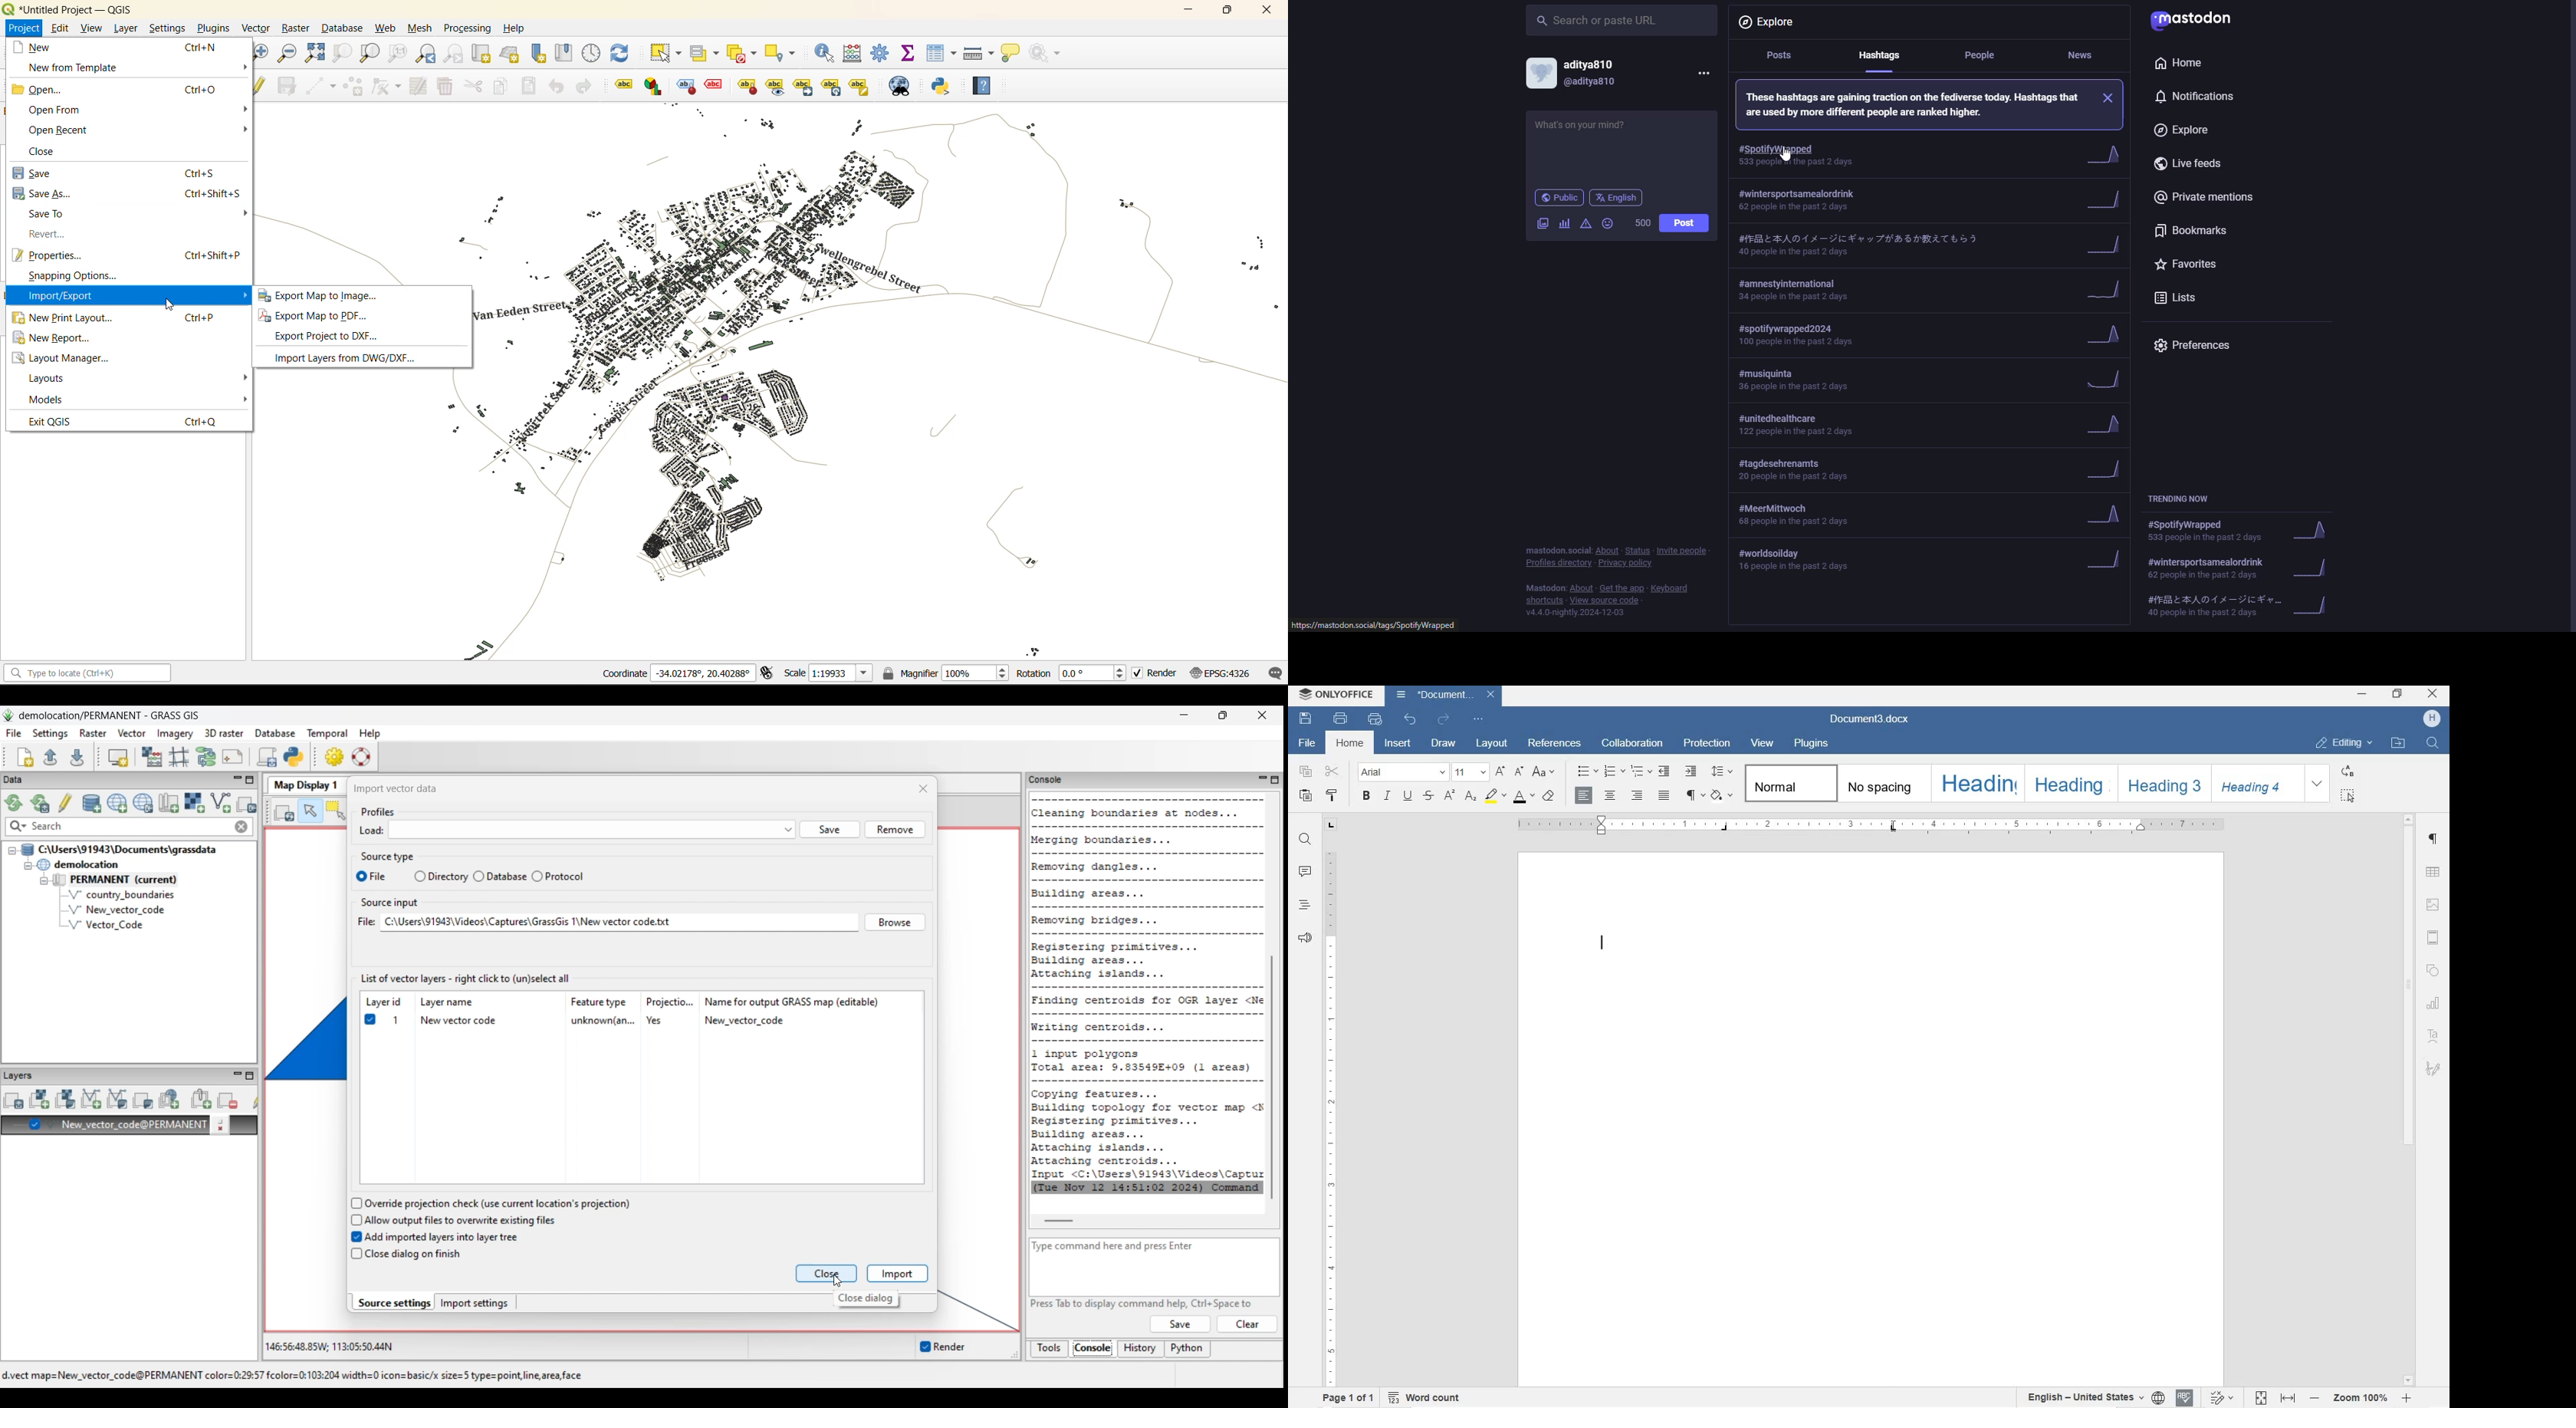 Image resolution: width=2576 pixels, height=1428 pixels. What do you see at coordinates (2184, 499) in the screenshot?
I see `trending ` at bounding box center [2184, 499].